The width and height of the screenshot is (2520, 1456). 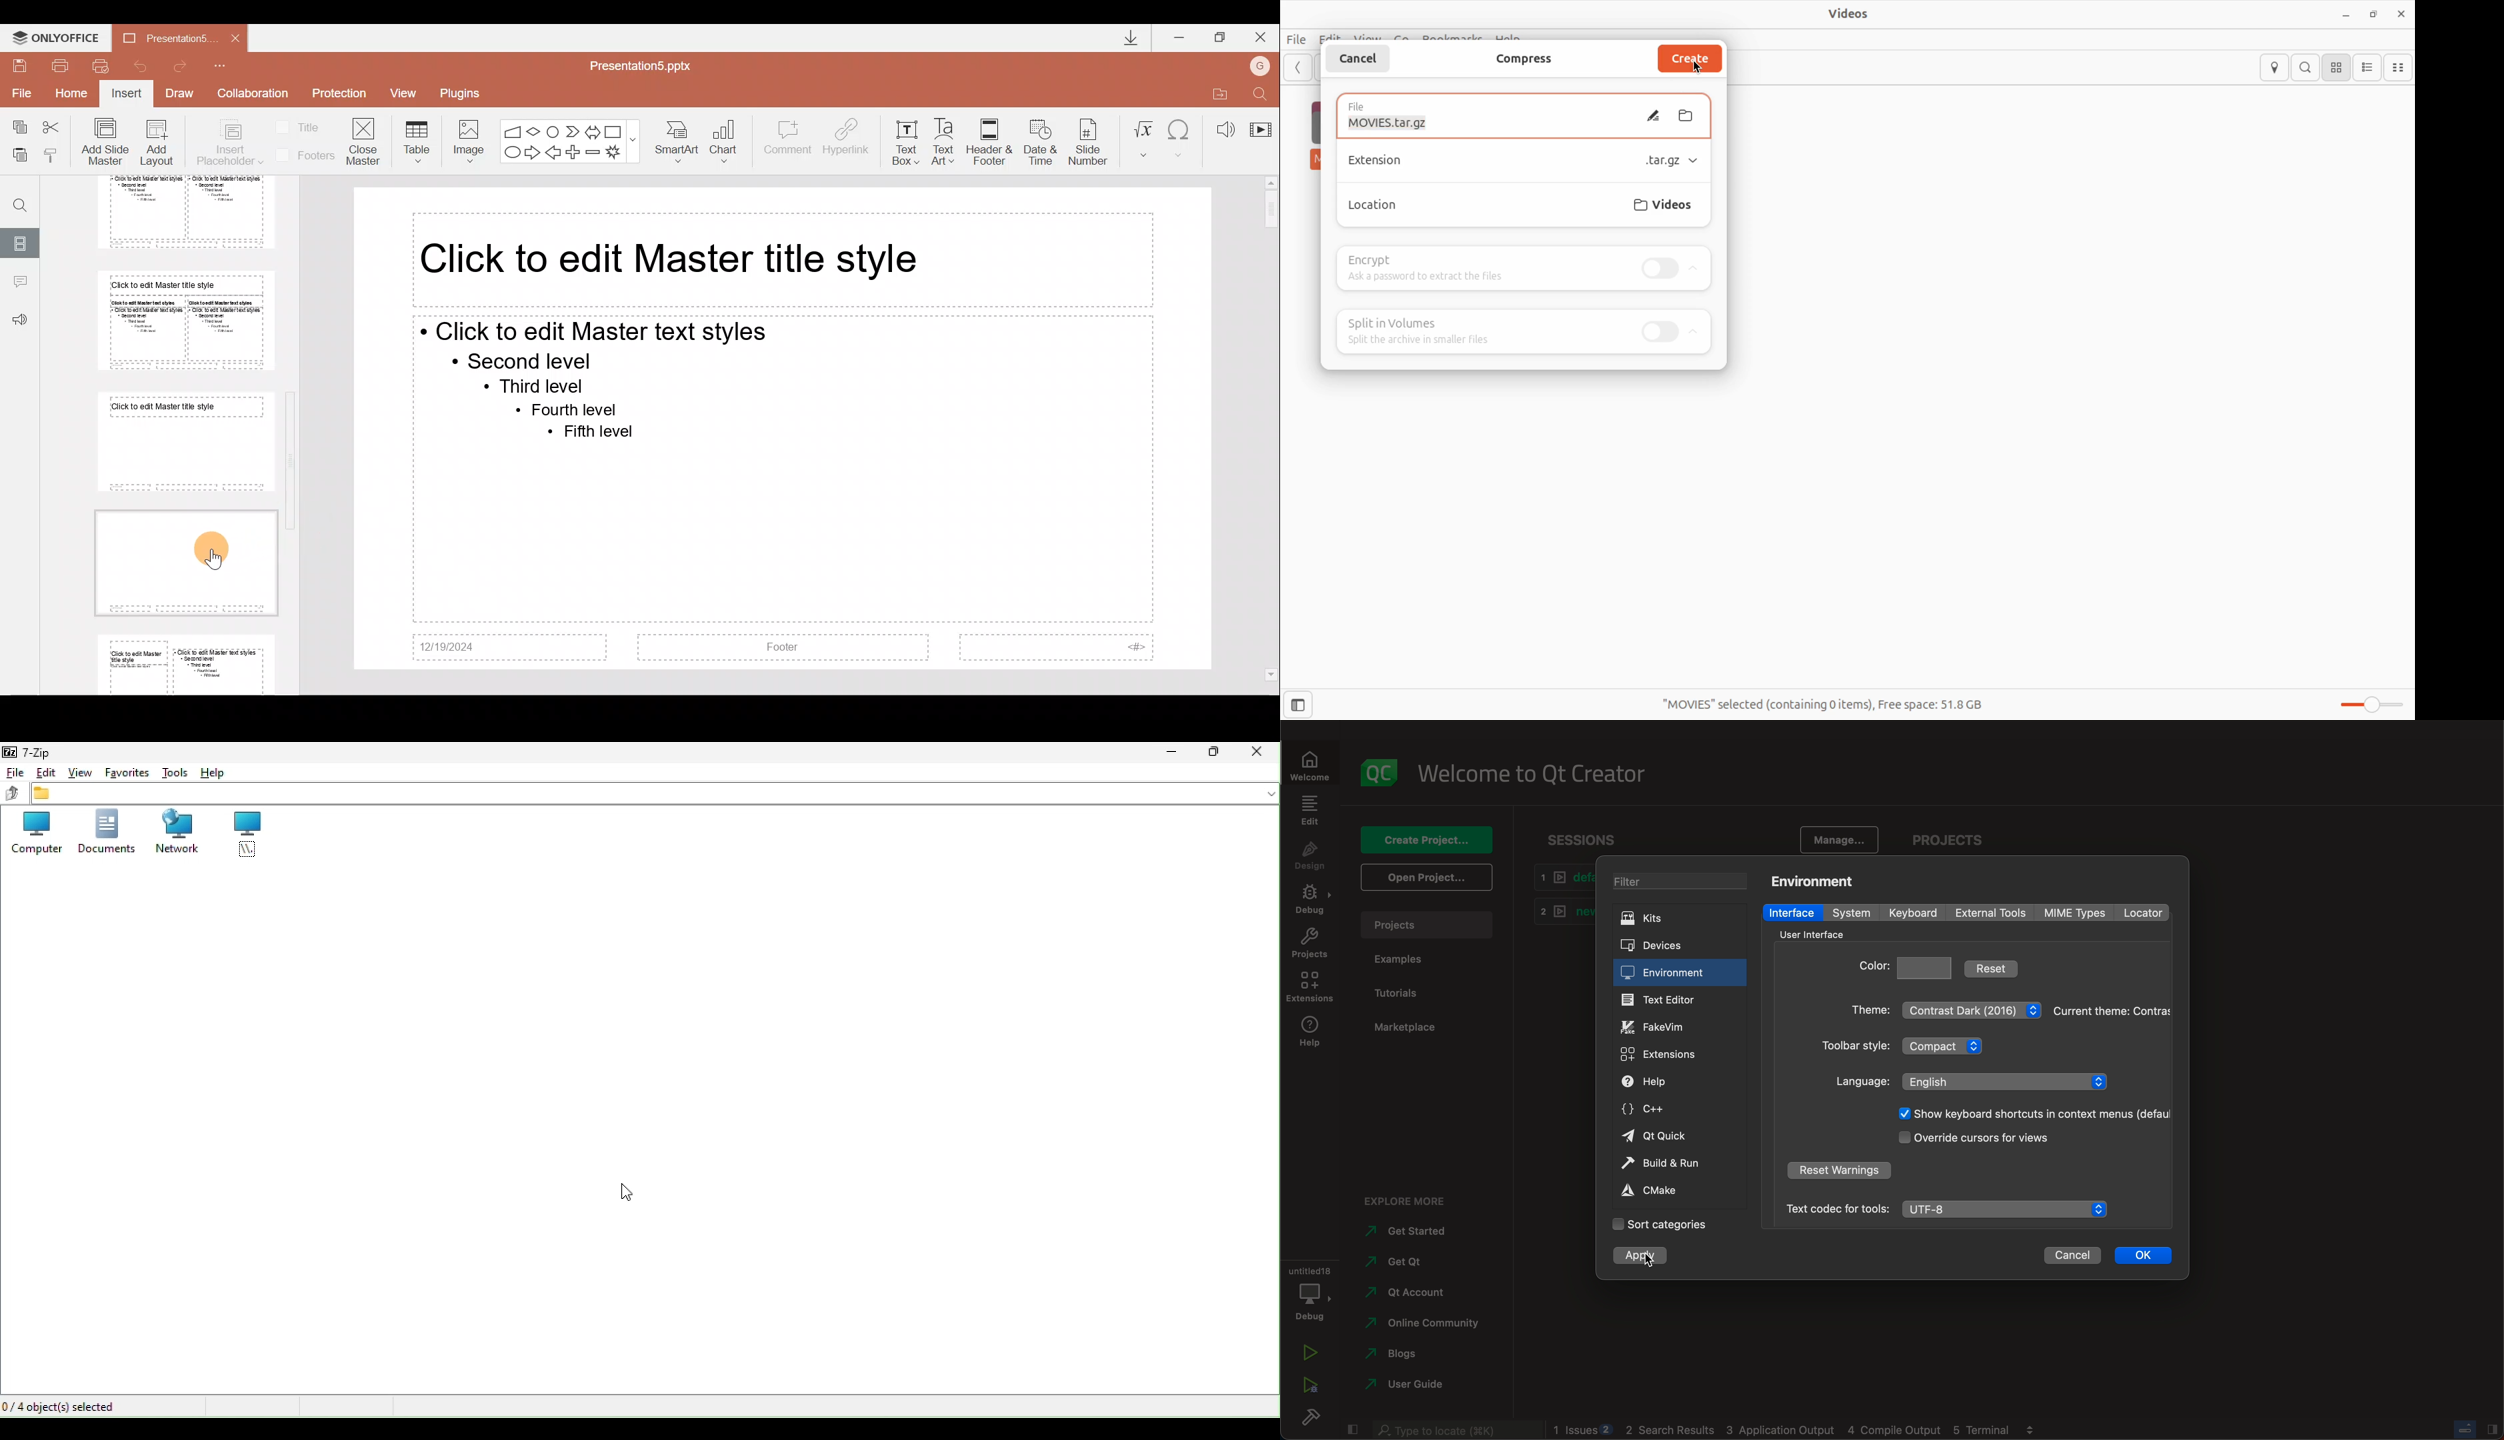 I want to click on reset, so click(x=1994, y=967).